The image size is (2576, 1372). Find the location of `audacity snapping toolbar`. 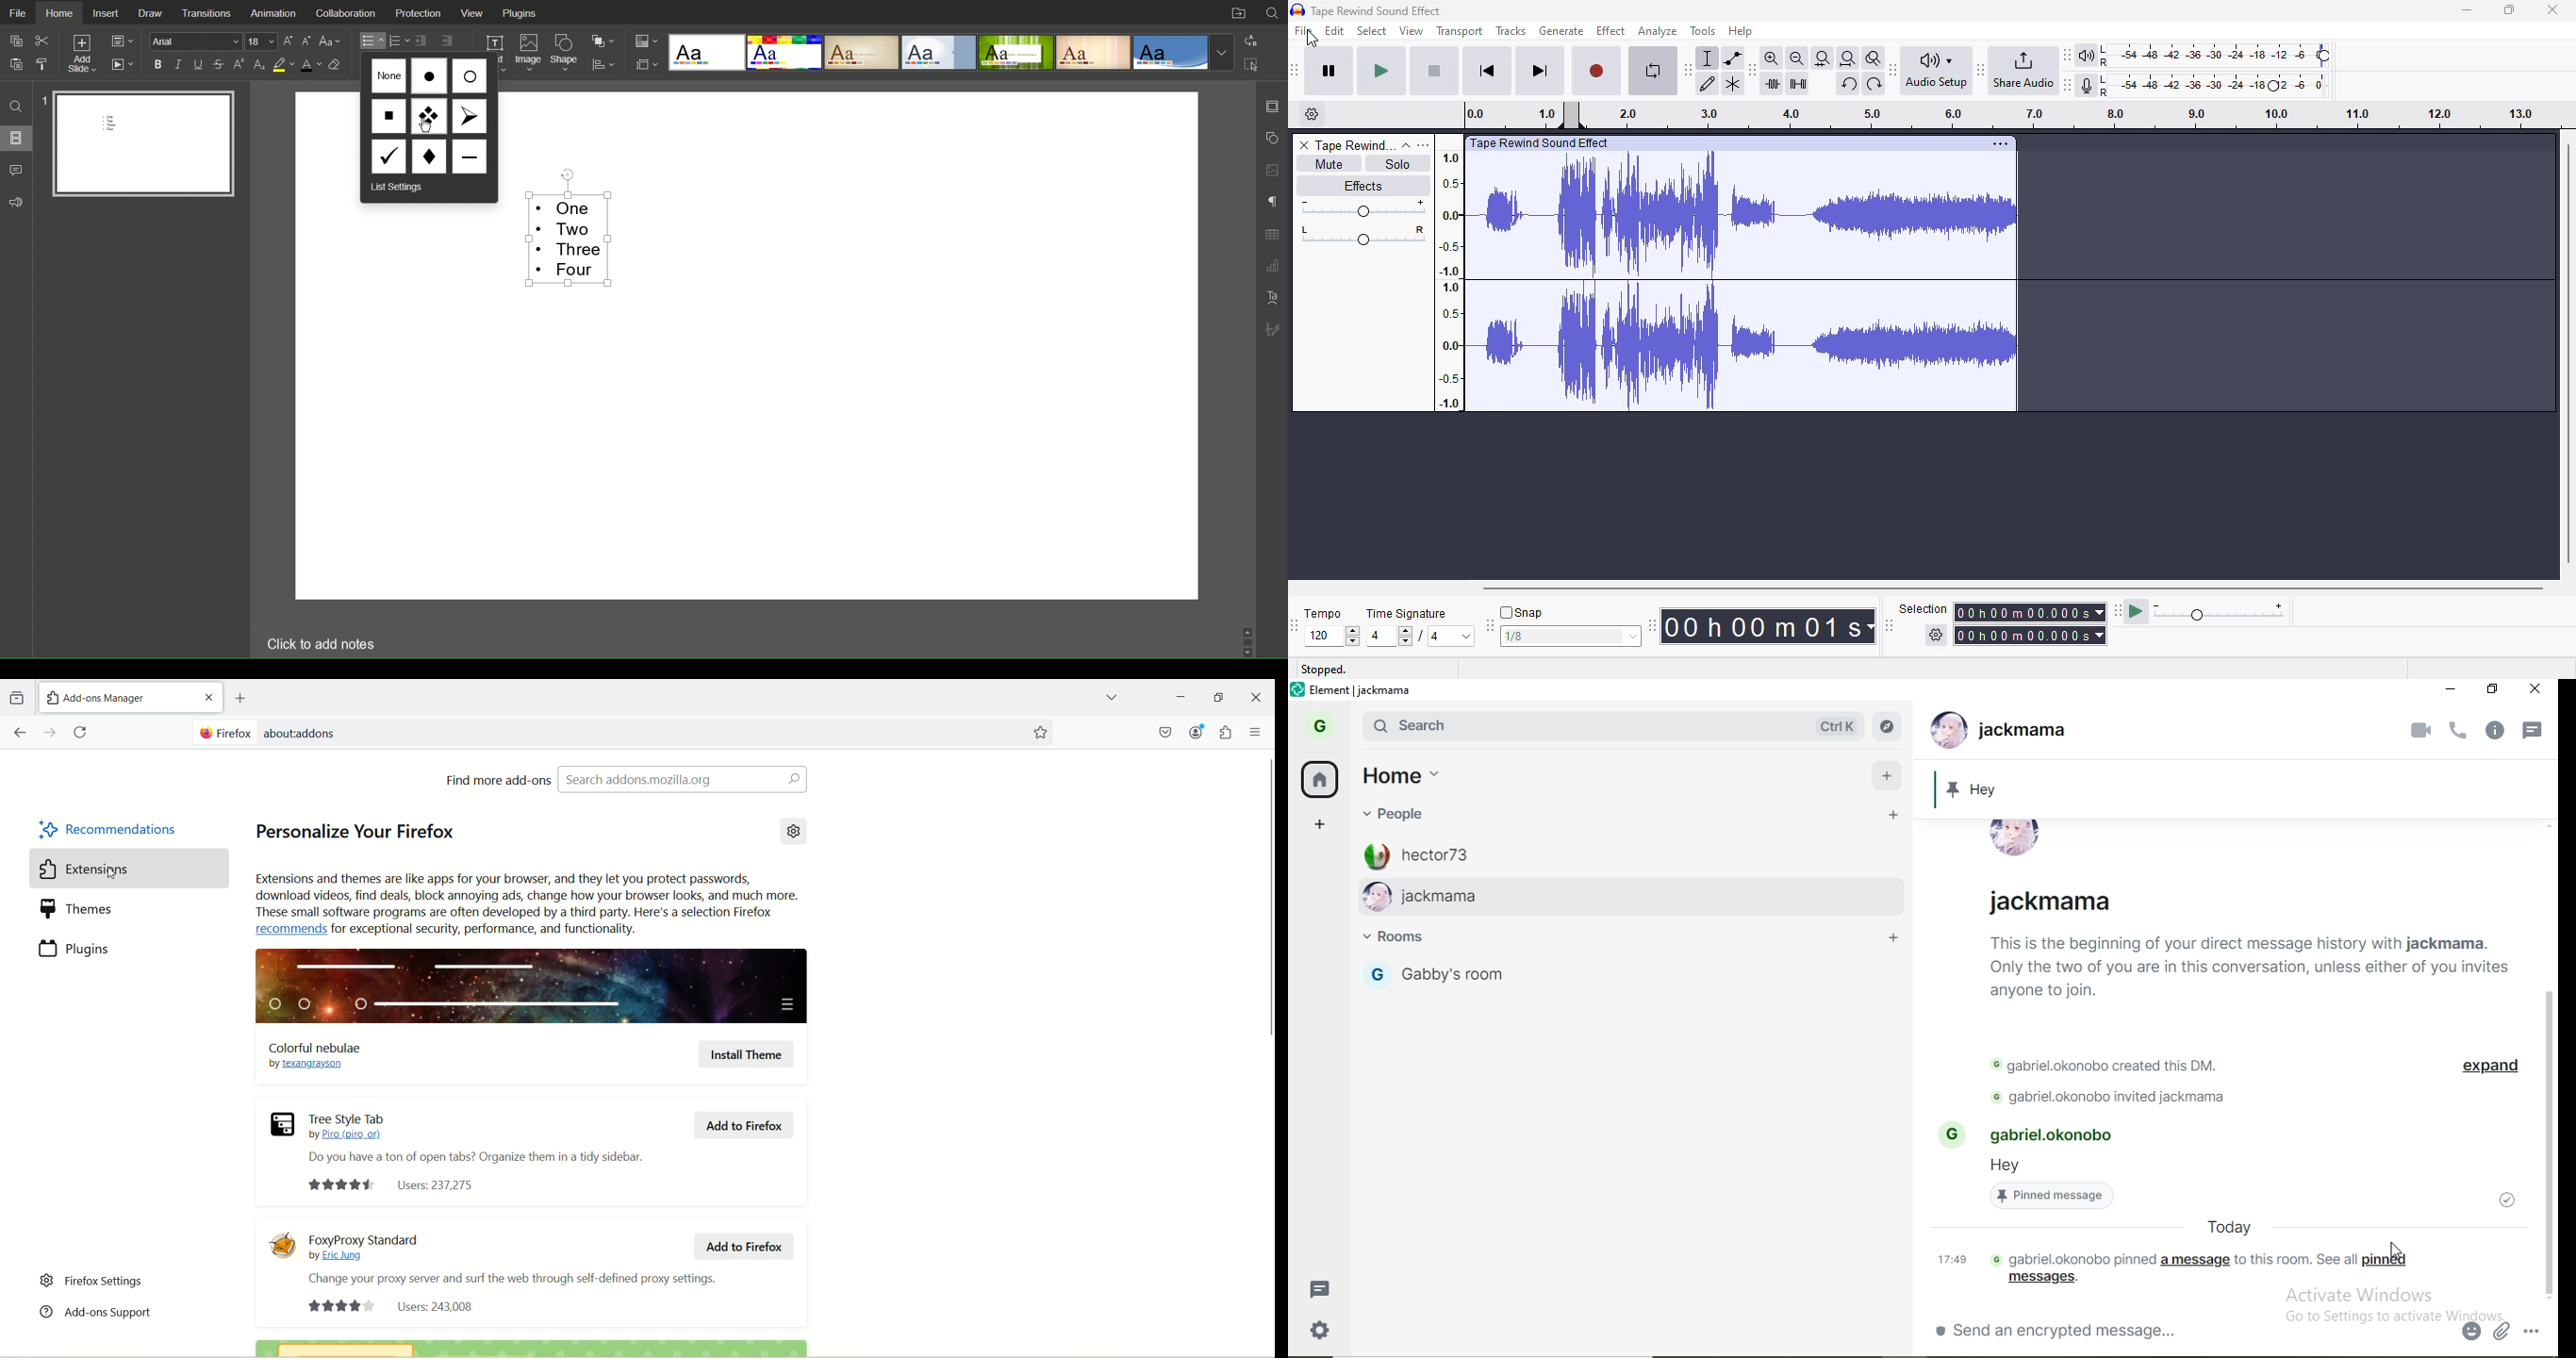

audacity snapping toolbar is located at coordinates (1564, 623).